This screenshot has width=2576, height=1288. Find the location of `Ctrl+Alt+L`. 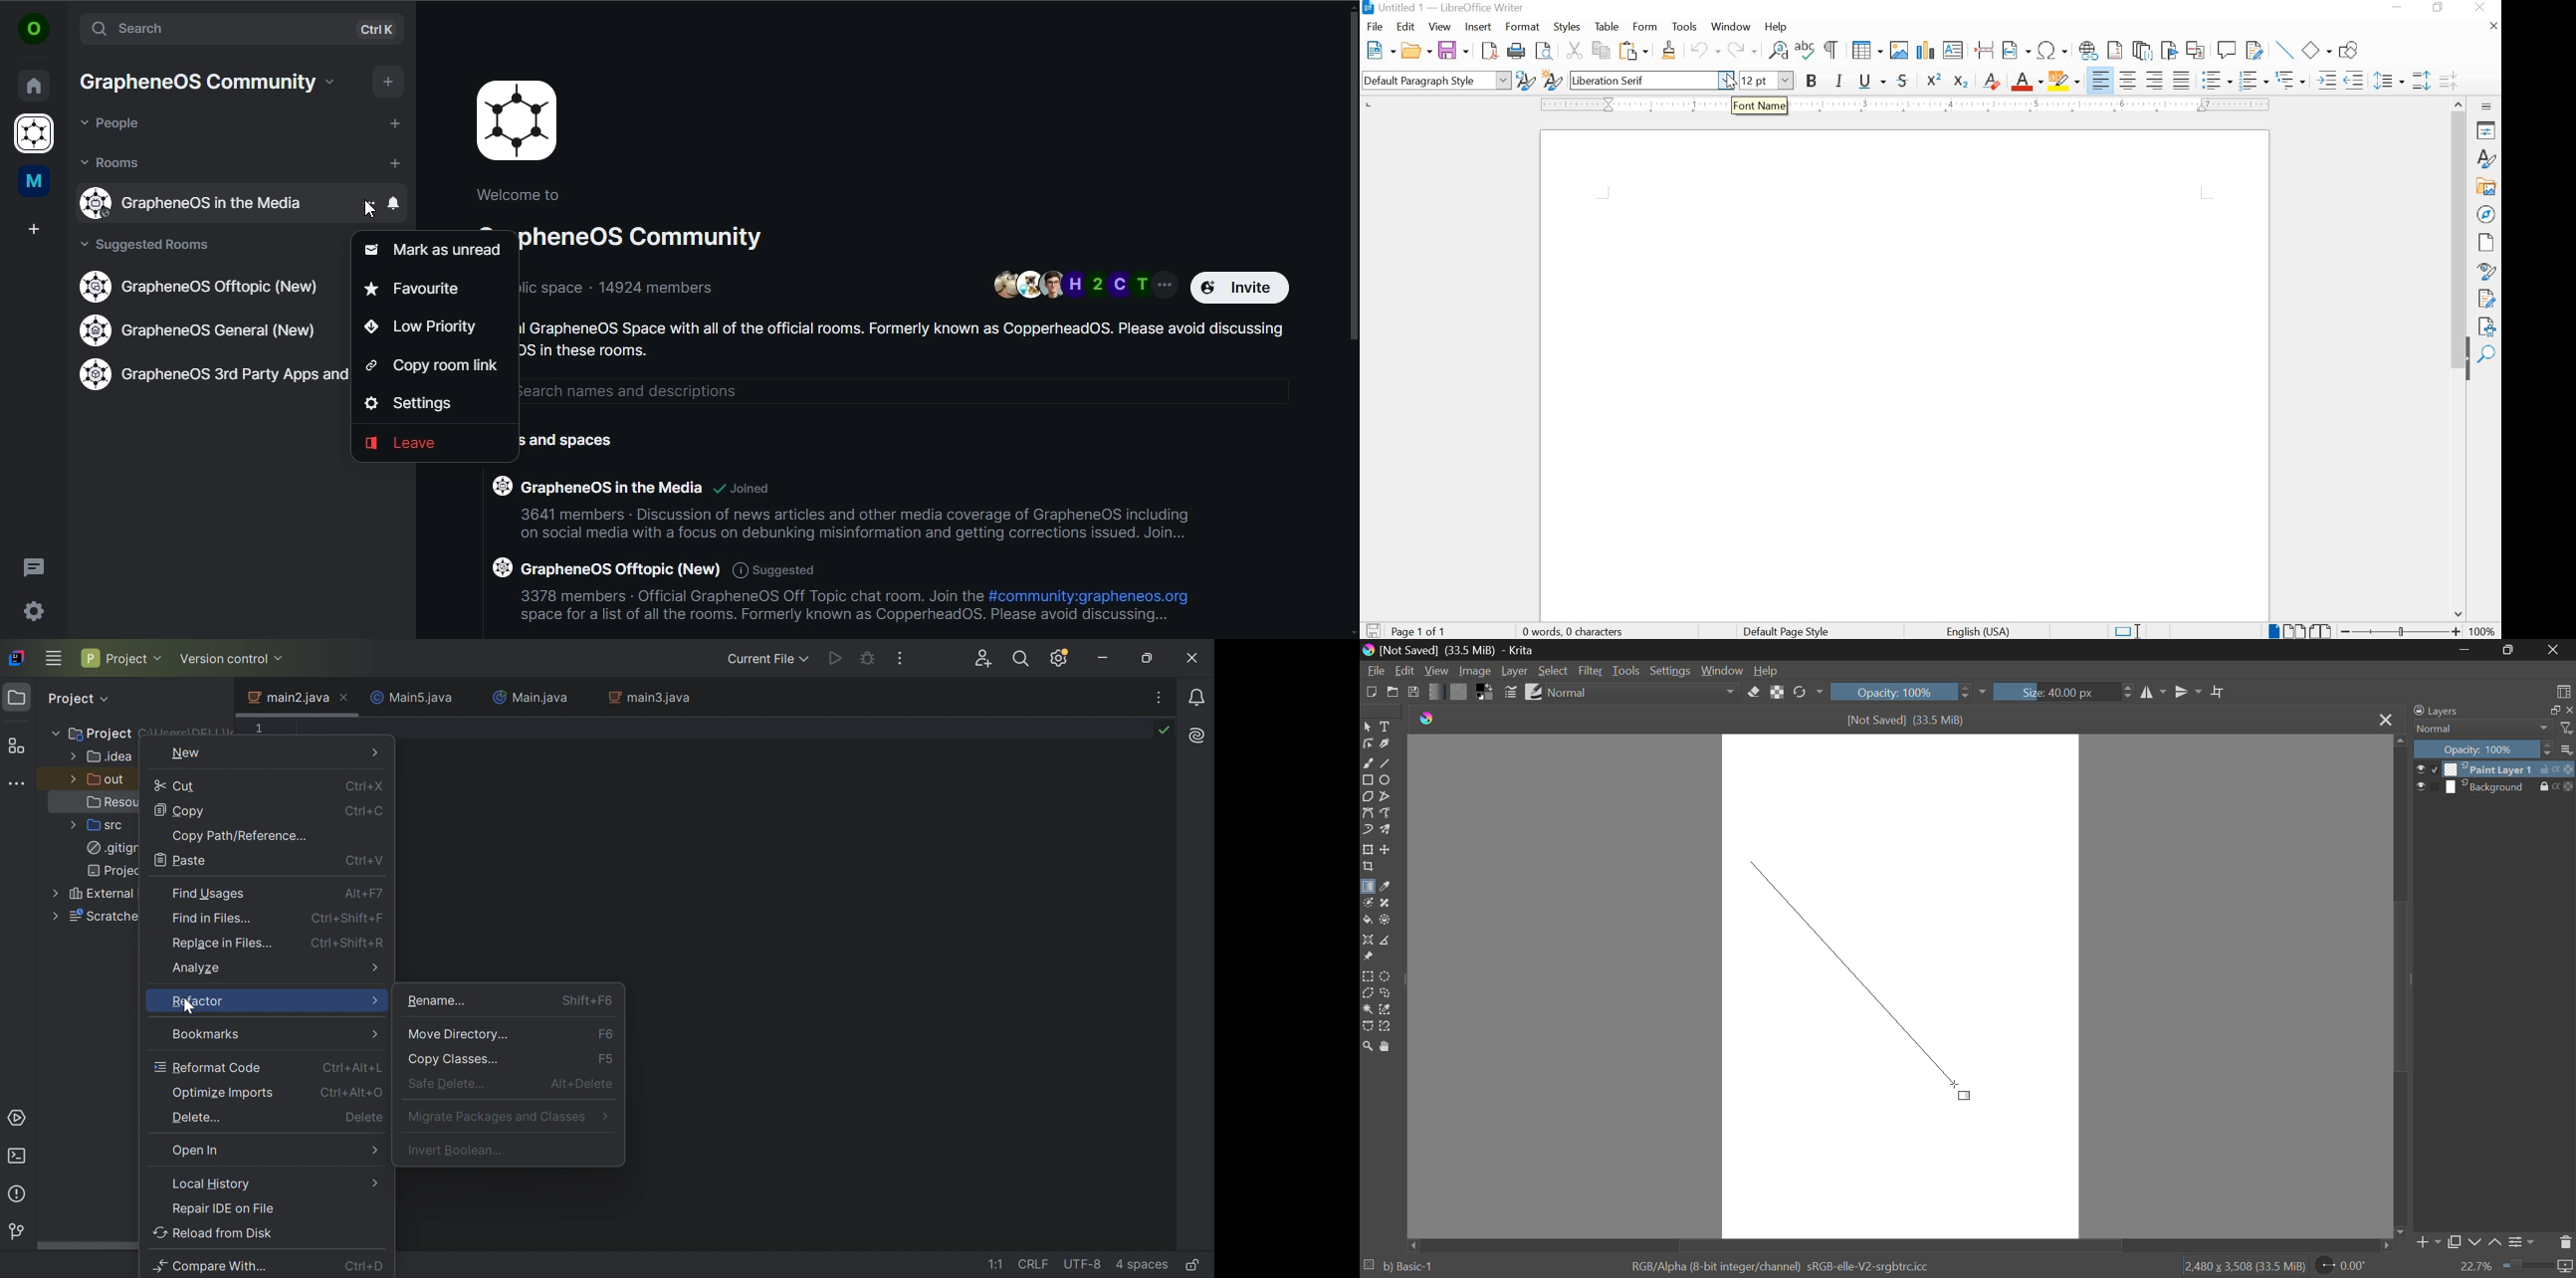

Ctrl+Alt+L is located at coordinates (352, 1068).